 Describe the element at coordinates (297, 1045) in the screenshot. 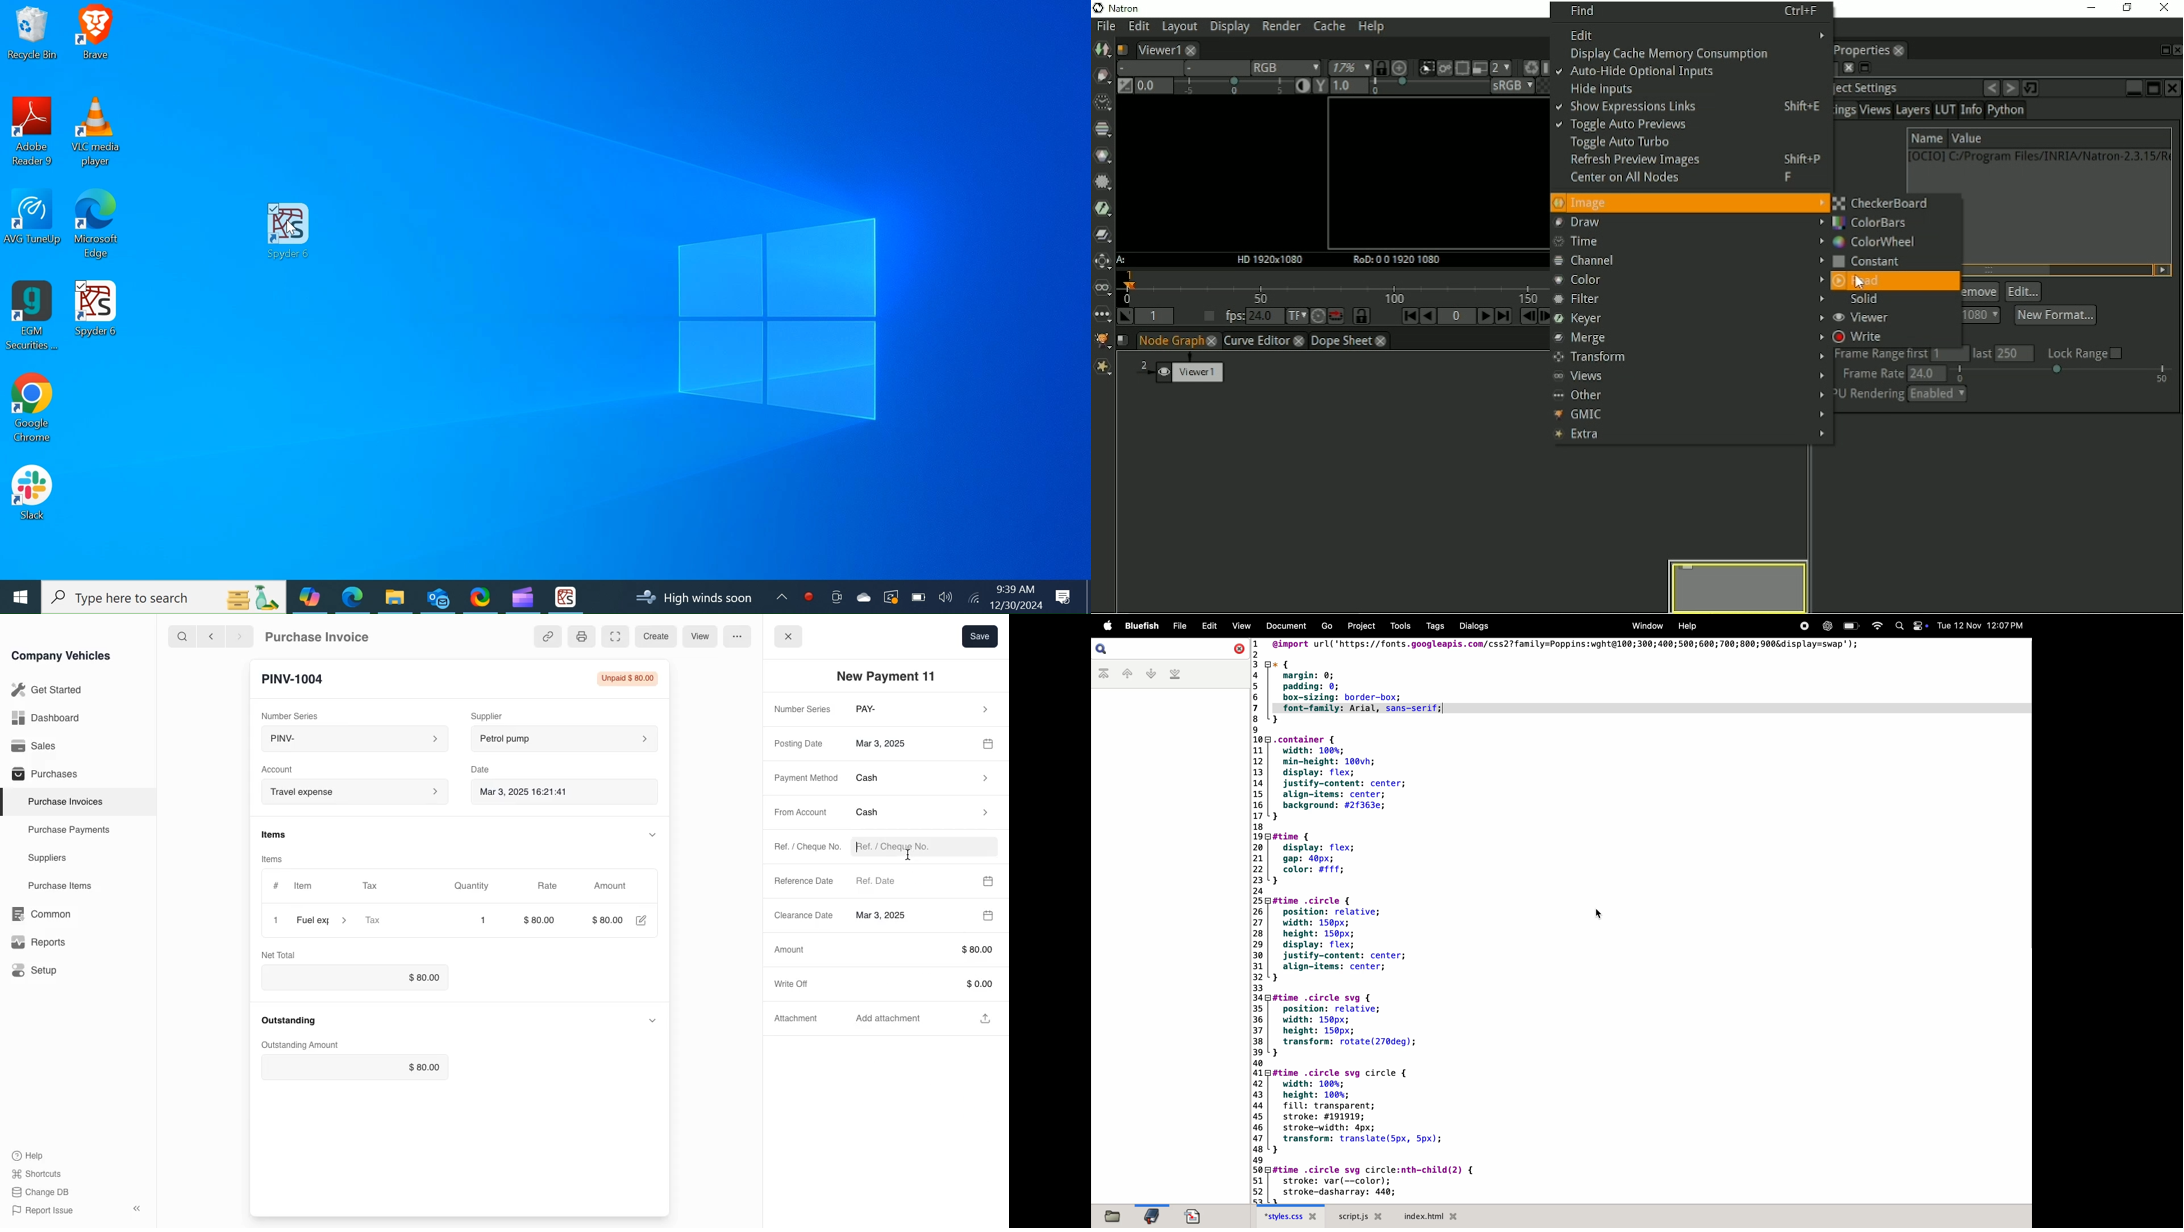

I see `Outstanding Amount` at that location.